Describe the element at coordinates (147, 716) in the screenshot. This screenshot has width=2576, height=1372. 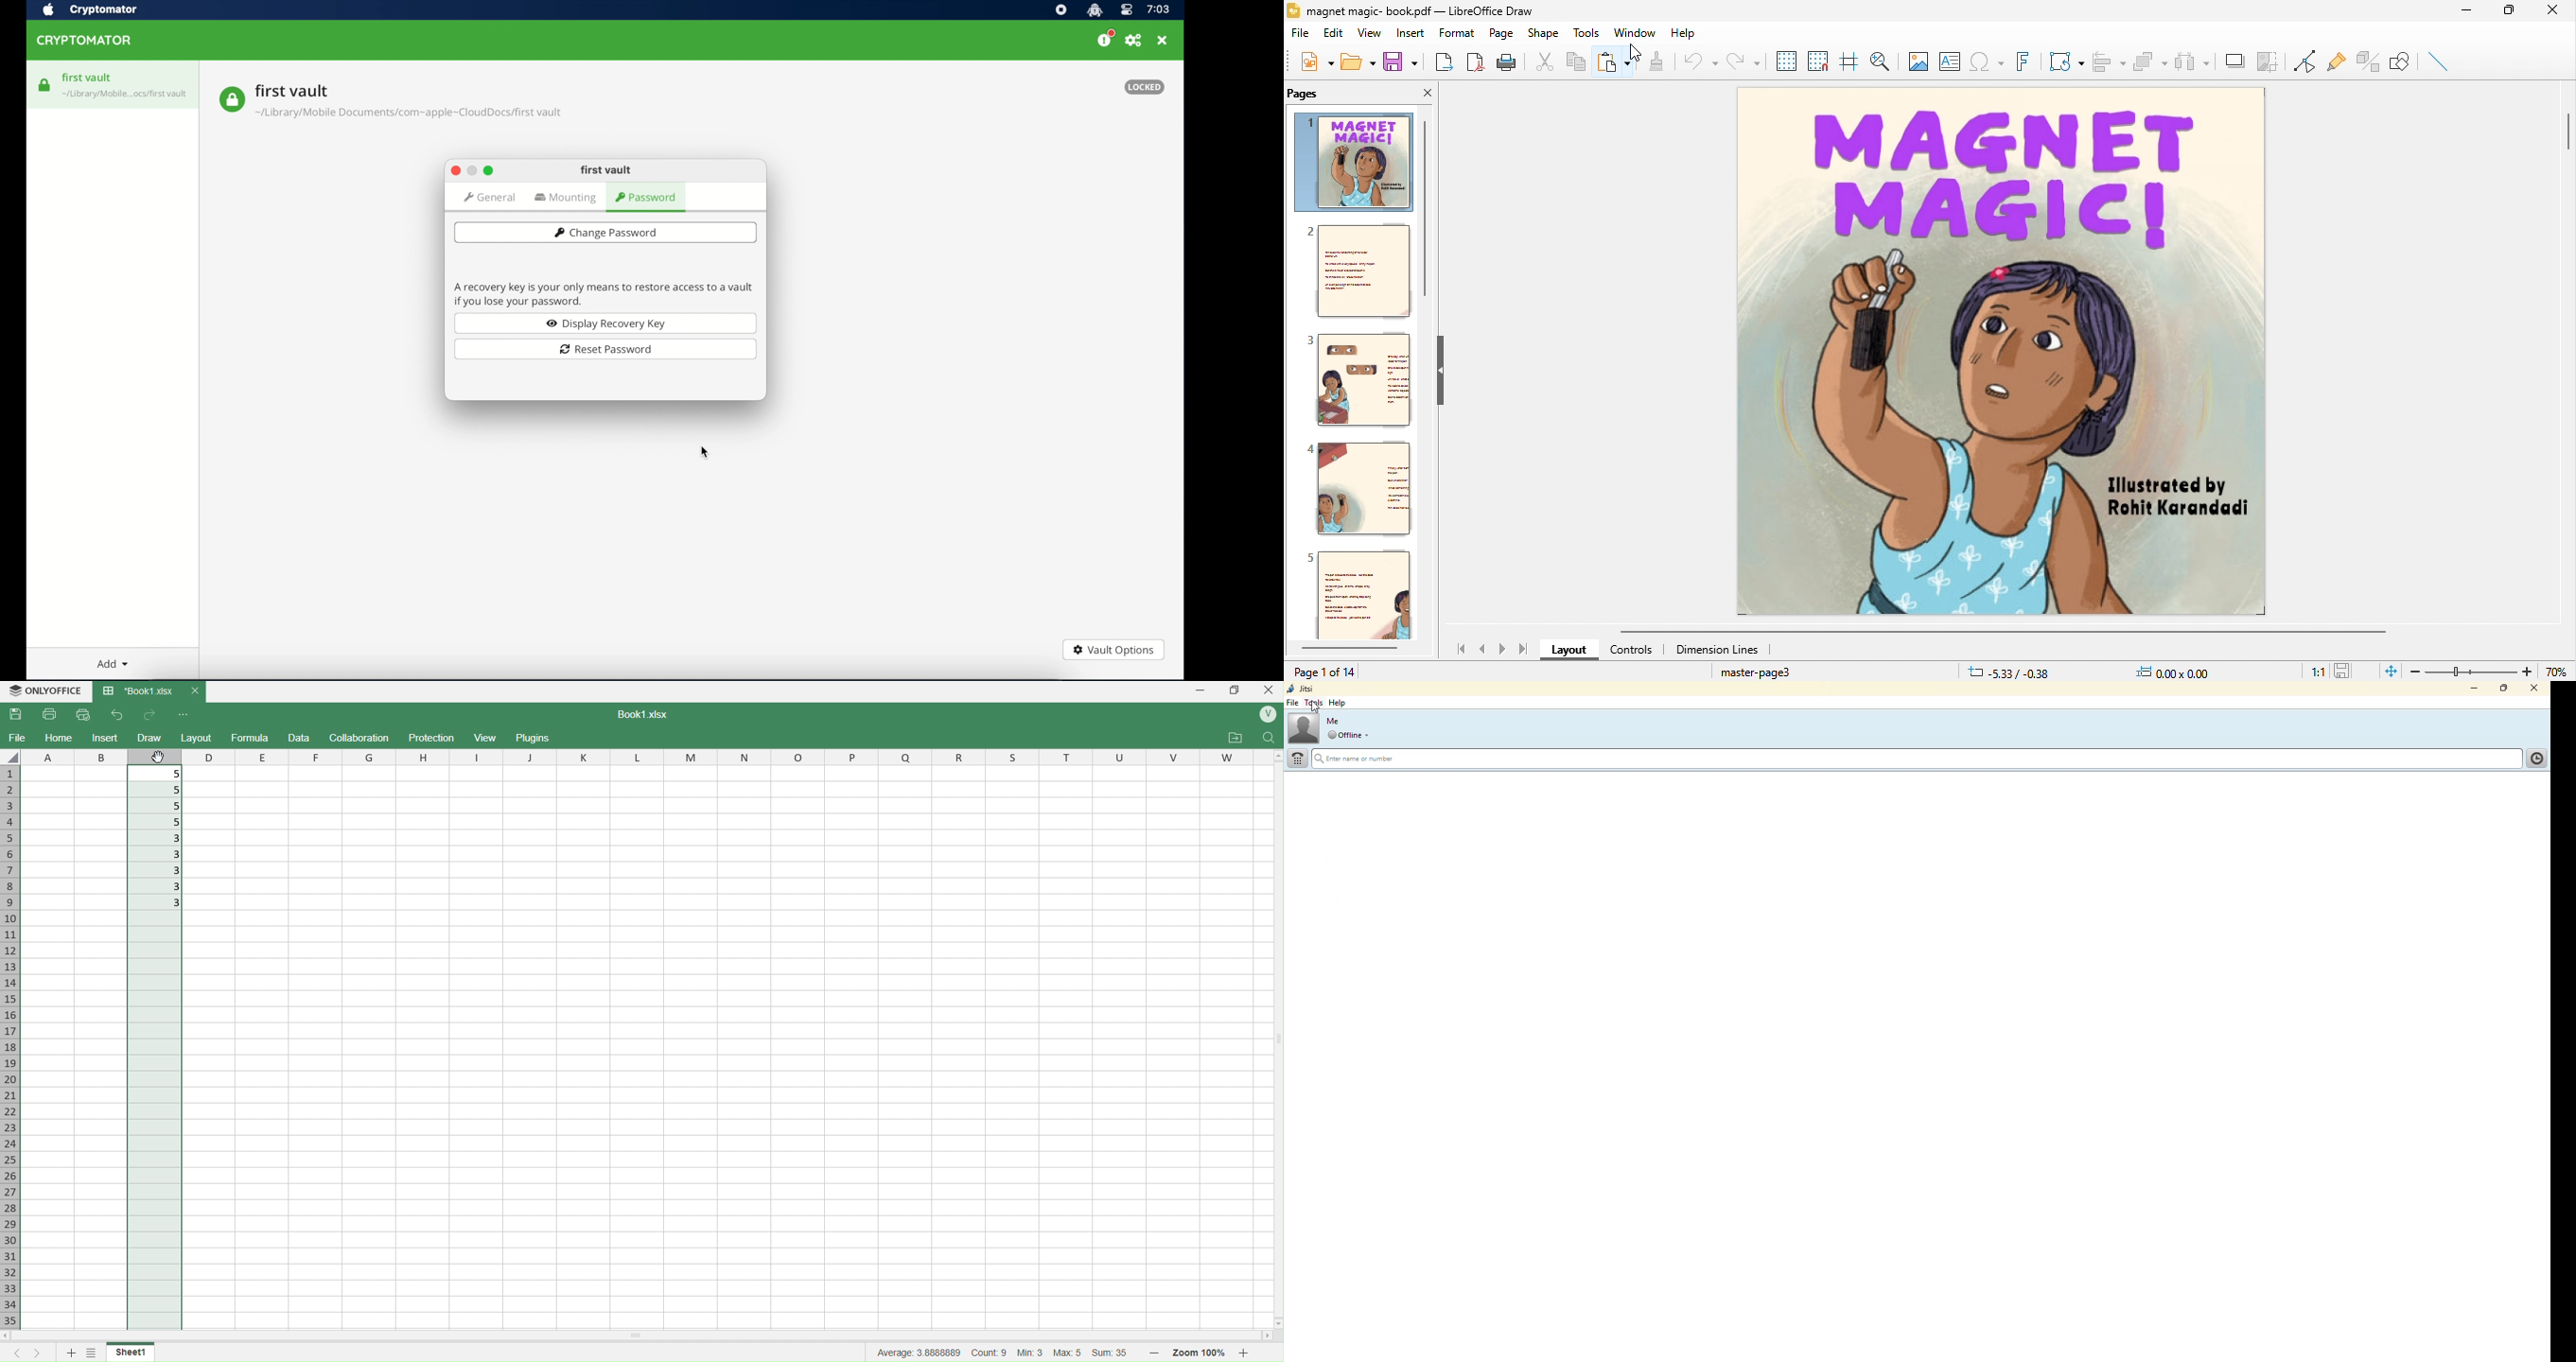
I see `redo` at that location.